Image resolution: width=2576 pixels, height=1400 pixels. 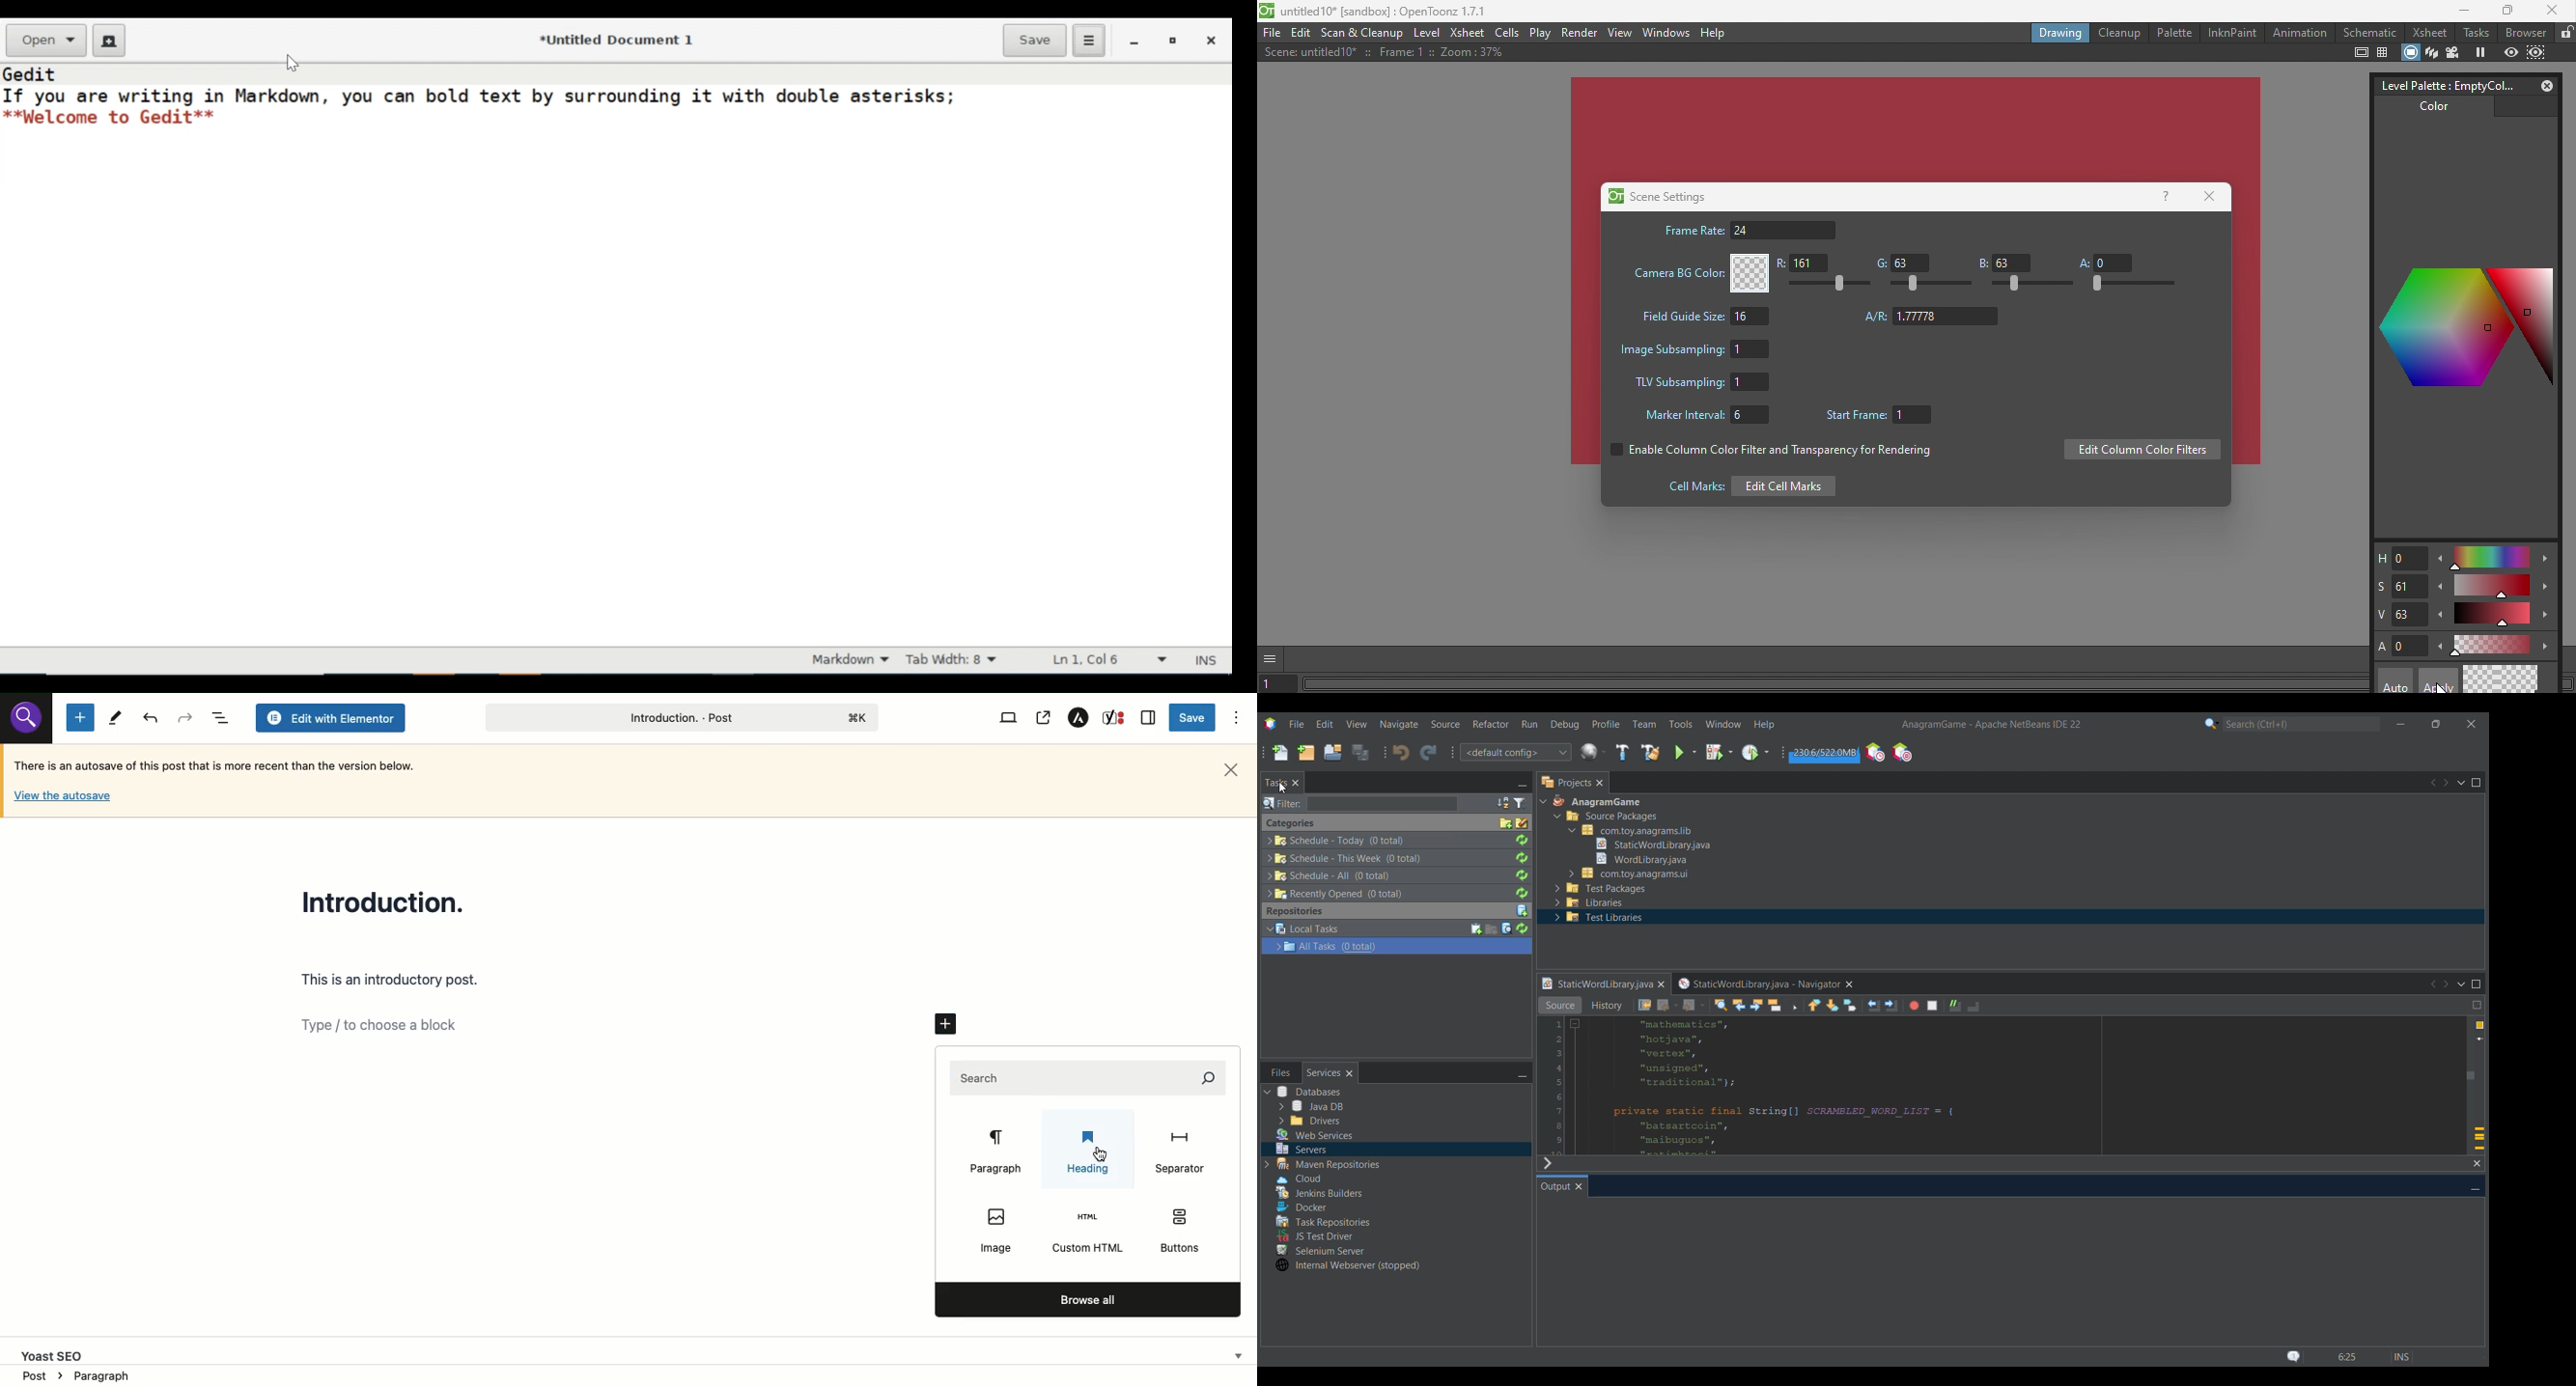 What do you see at coordinates (1274, 938) in the screenshot?
I see `Expand/Collapse` at bounding box center [1274, 938].